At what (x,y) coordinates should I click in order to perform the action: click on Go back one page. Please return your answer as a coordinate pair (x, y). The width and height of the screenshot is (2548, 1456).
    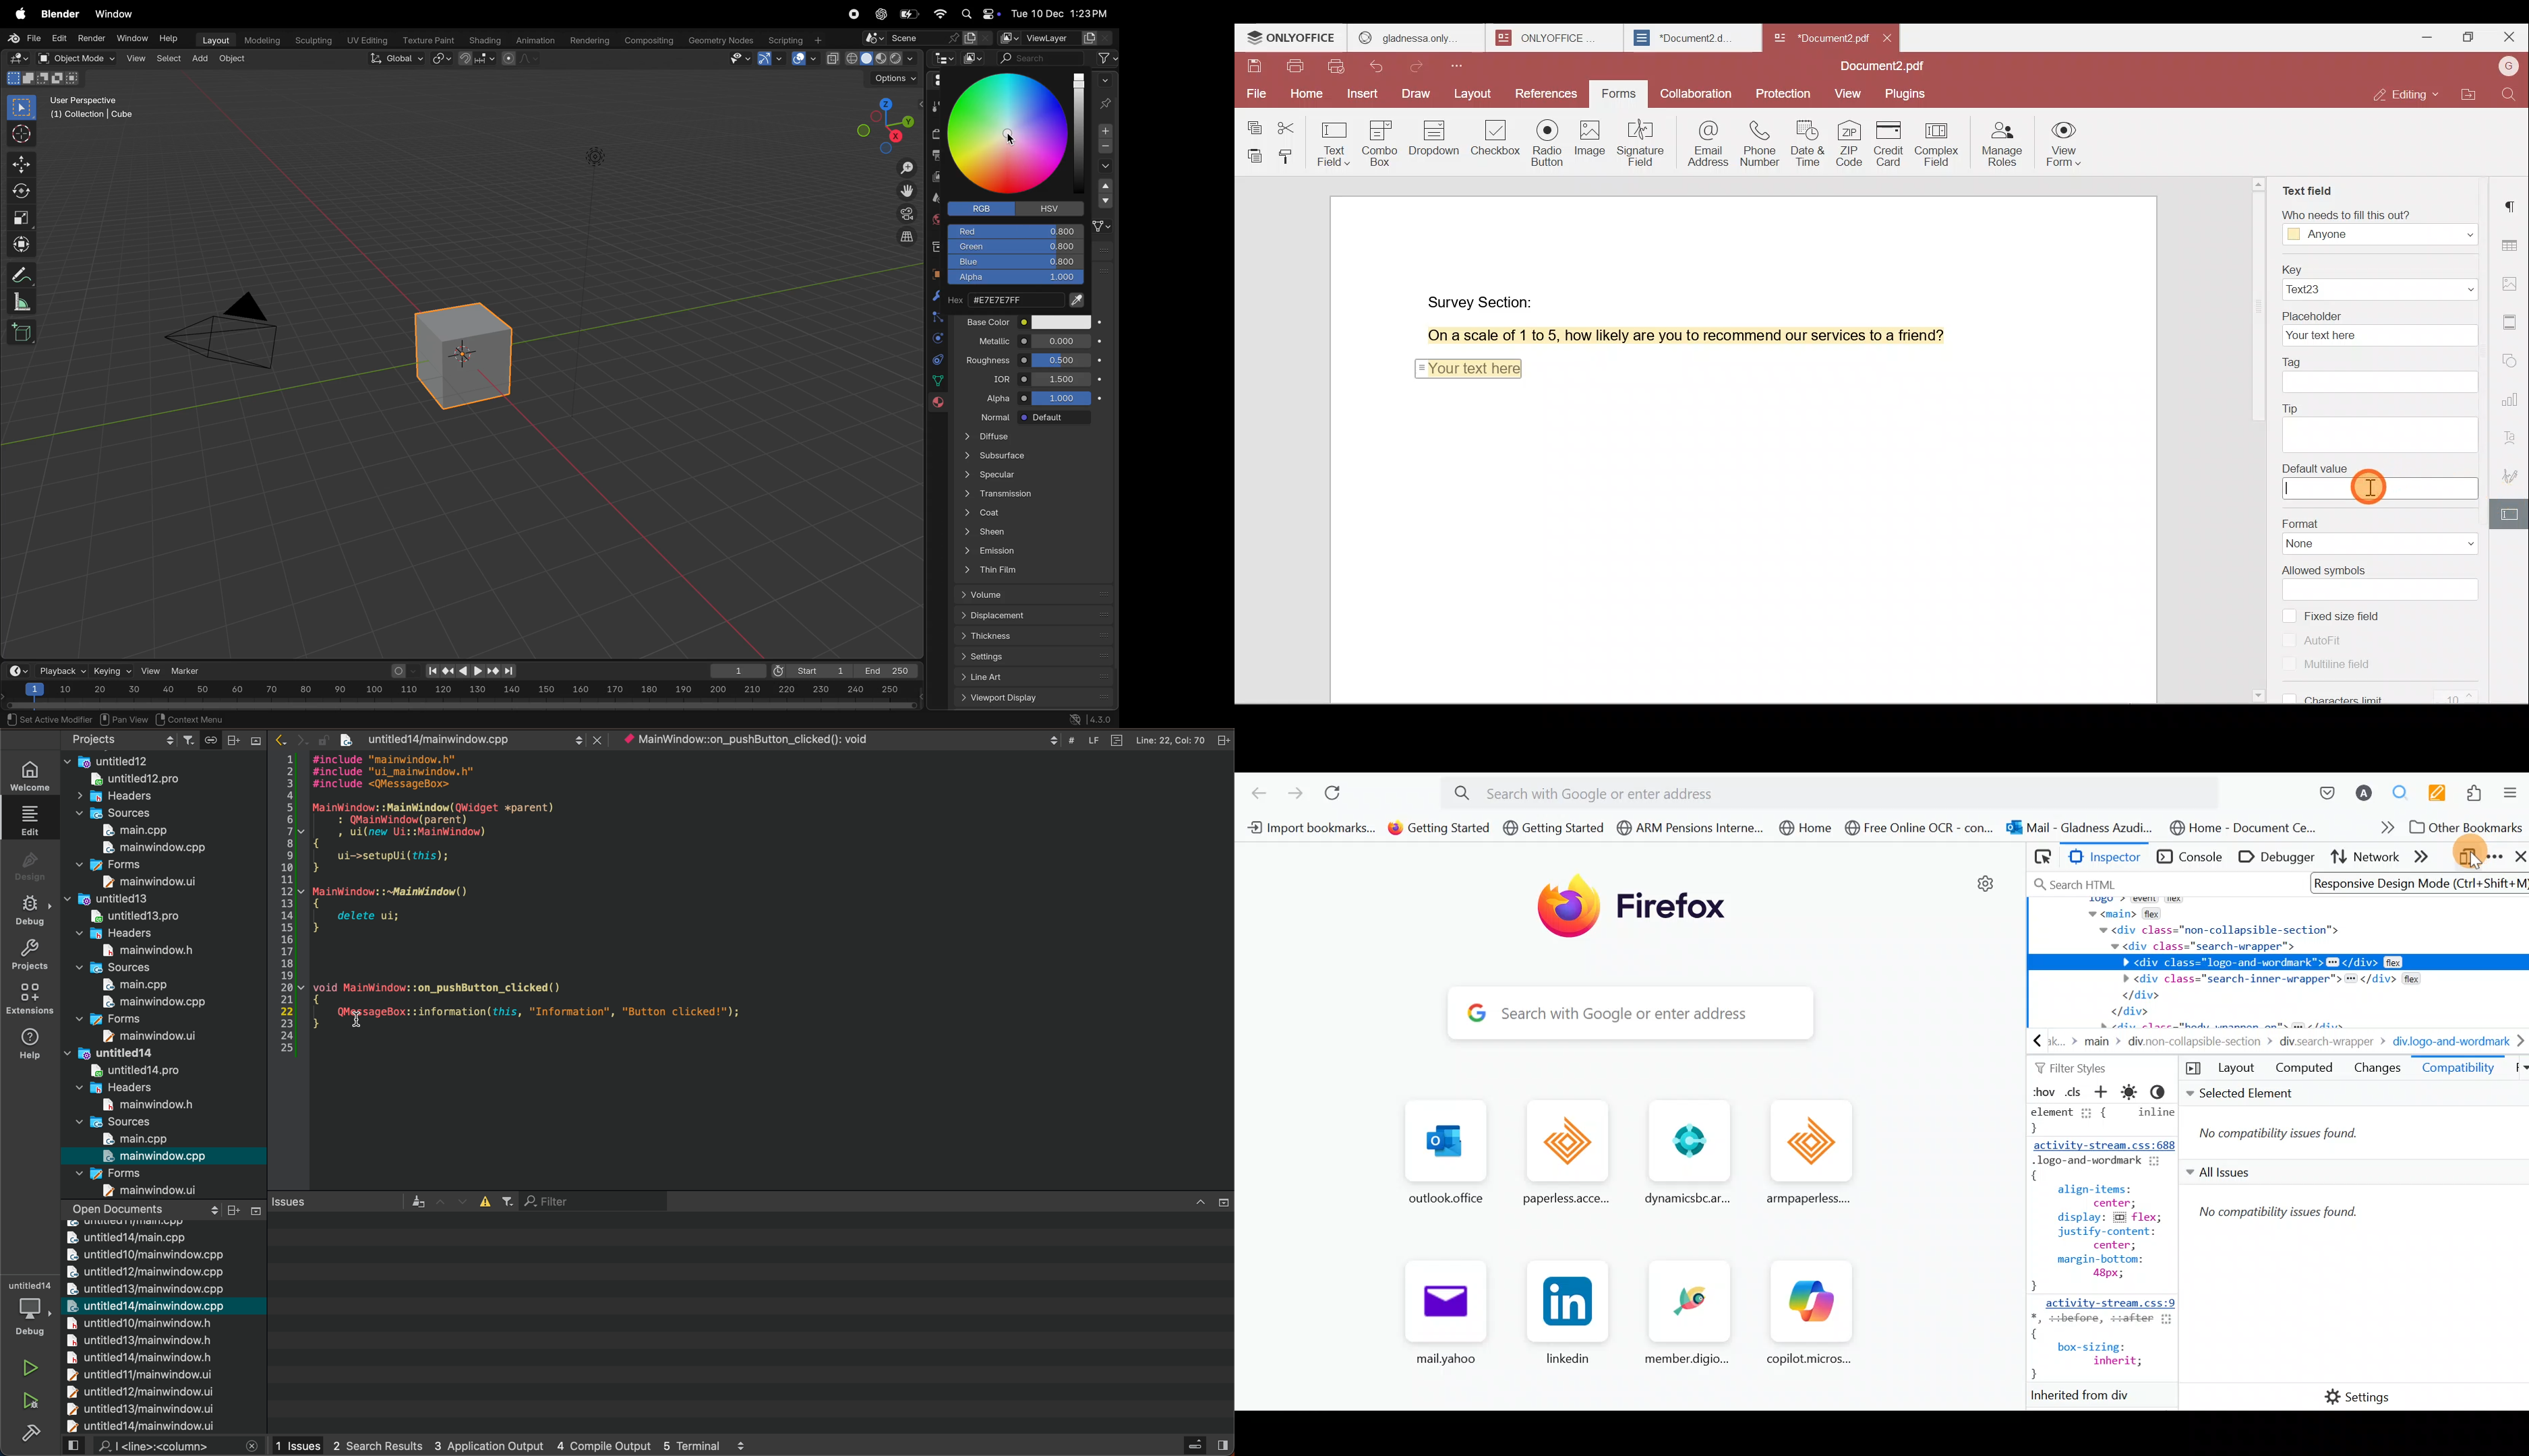
    Looking at the image, I should click on (1253, 790).